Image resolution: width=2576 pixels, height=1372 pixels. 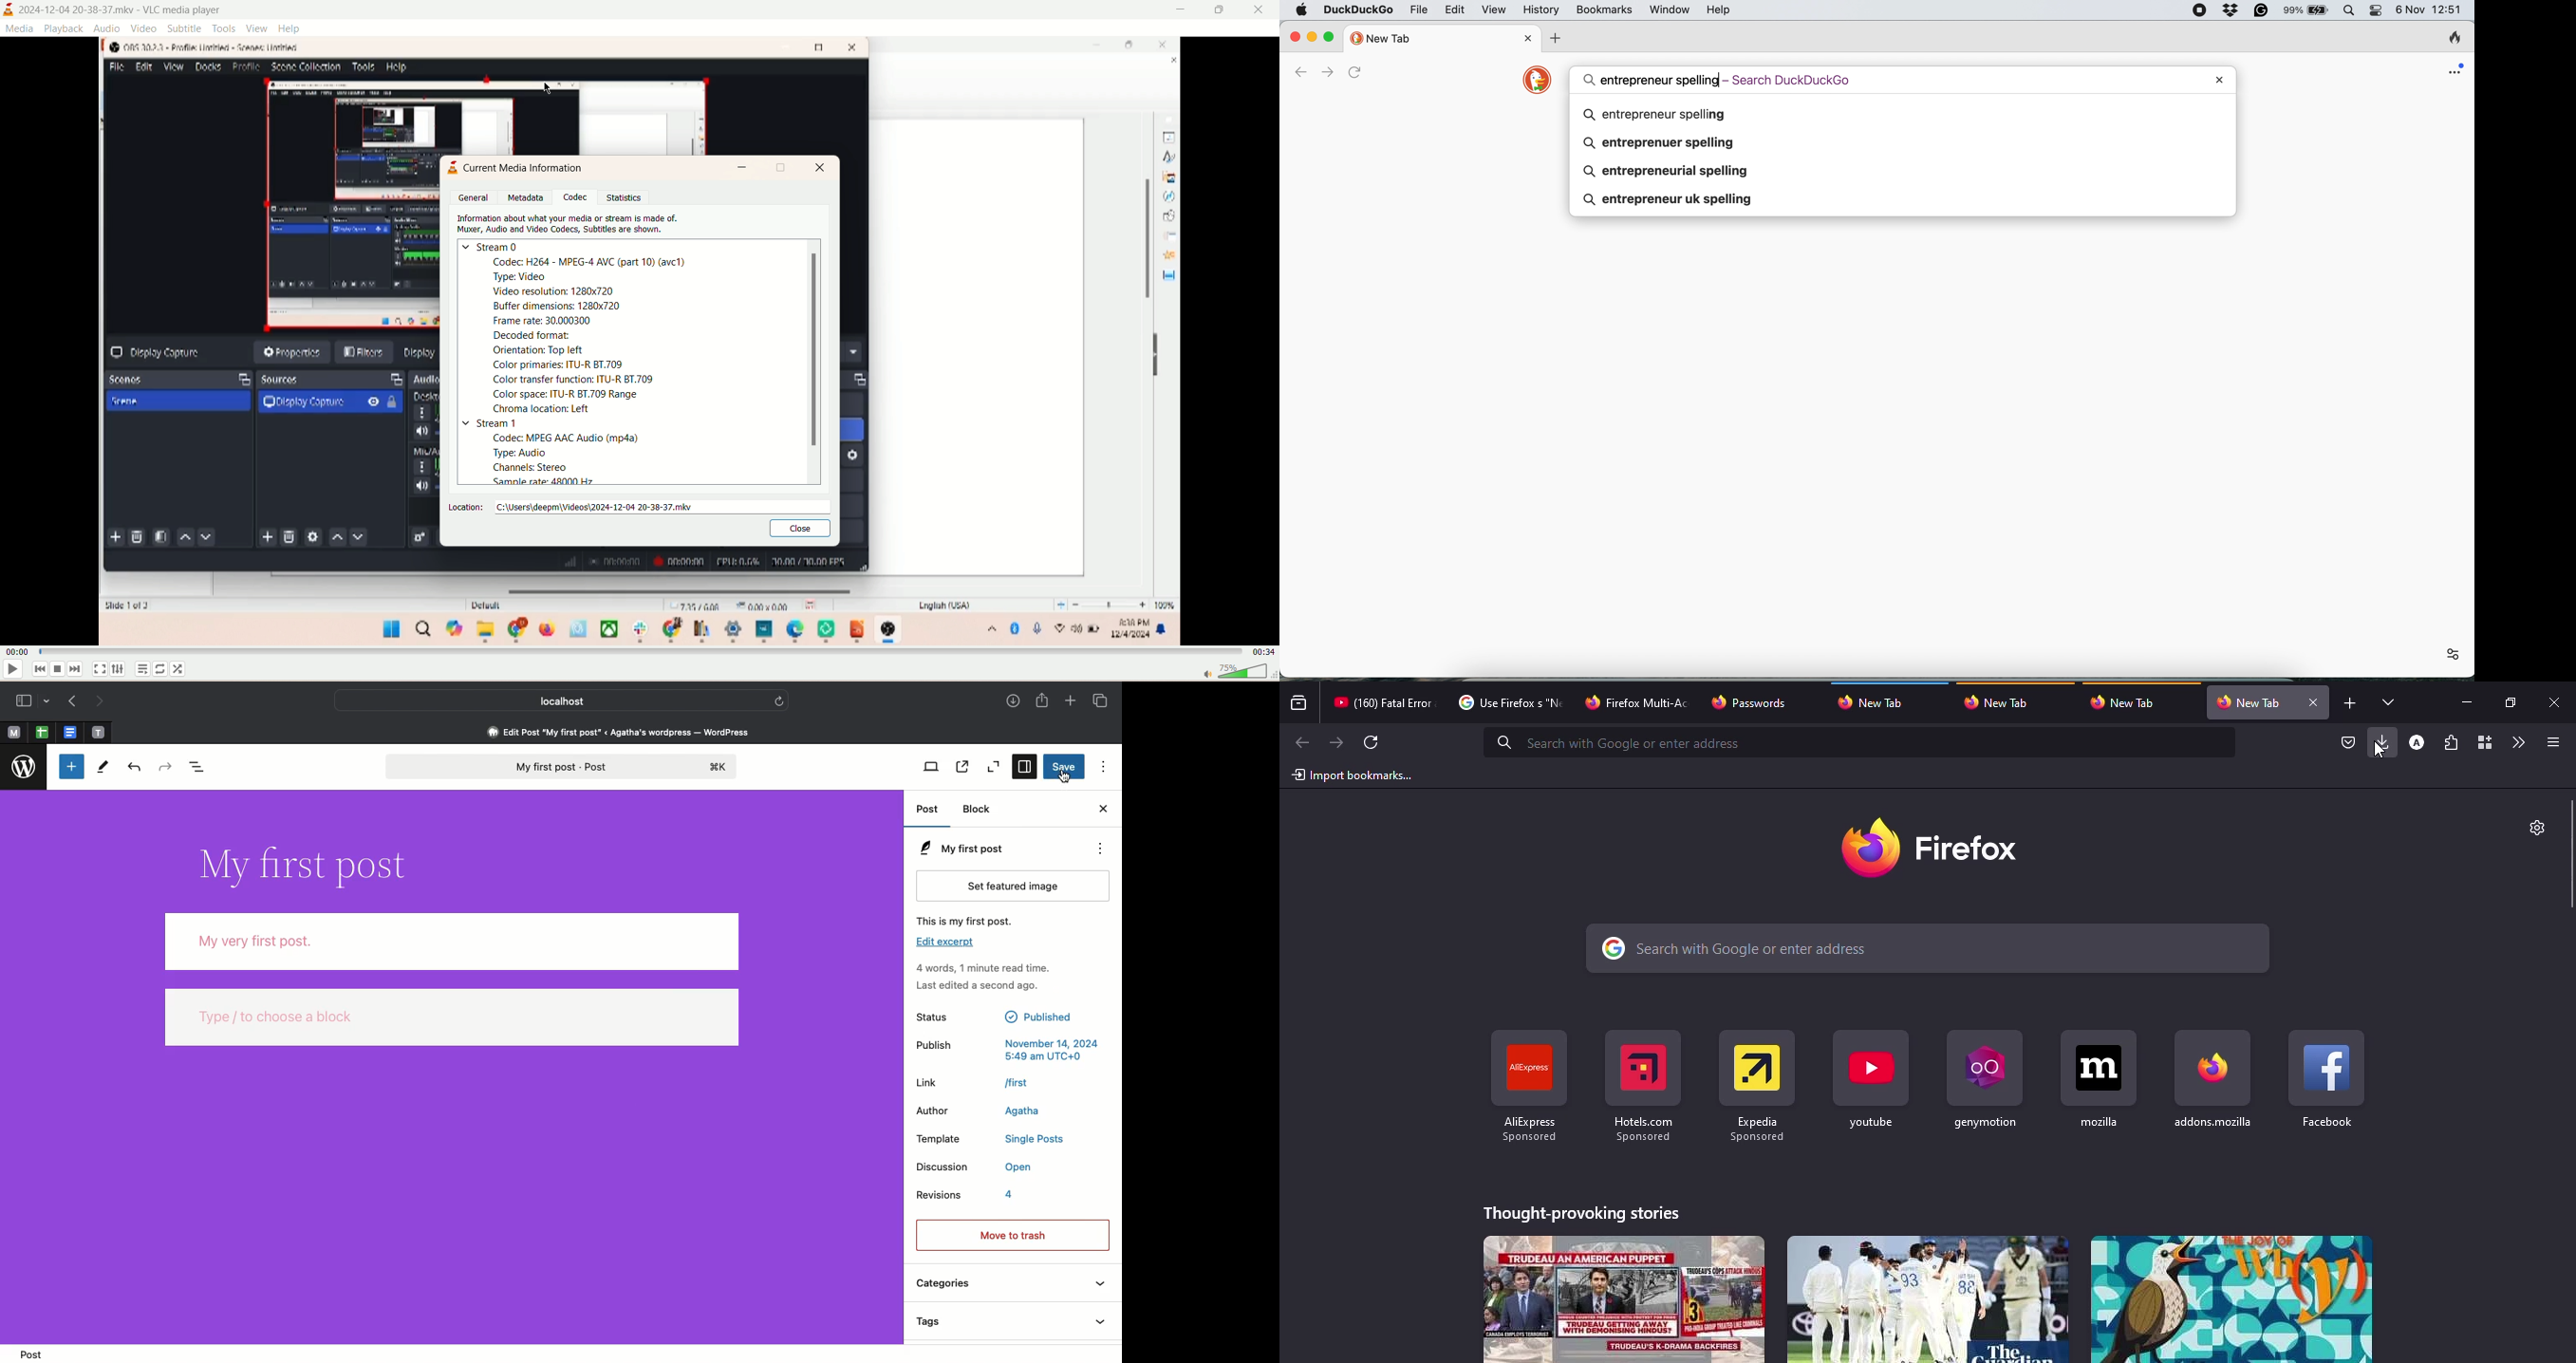 I want to click on last edited a seconnd go., so click(x=995, y=990).